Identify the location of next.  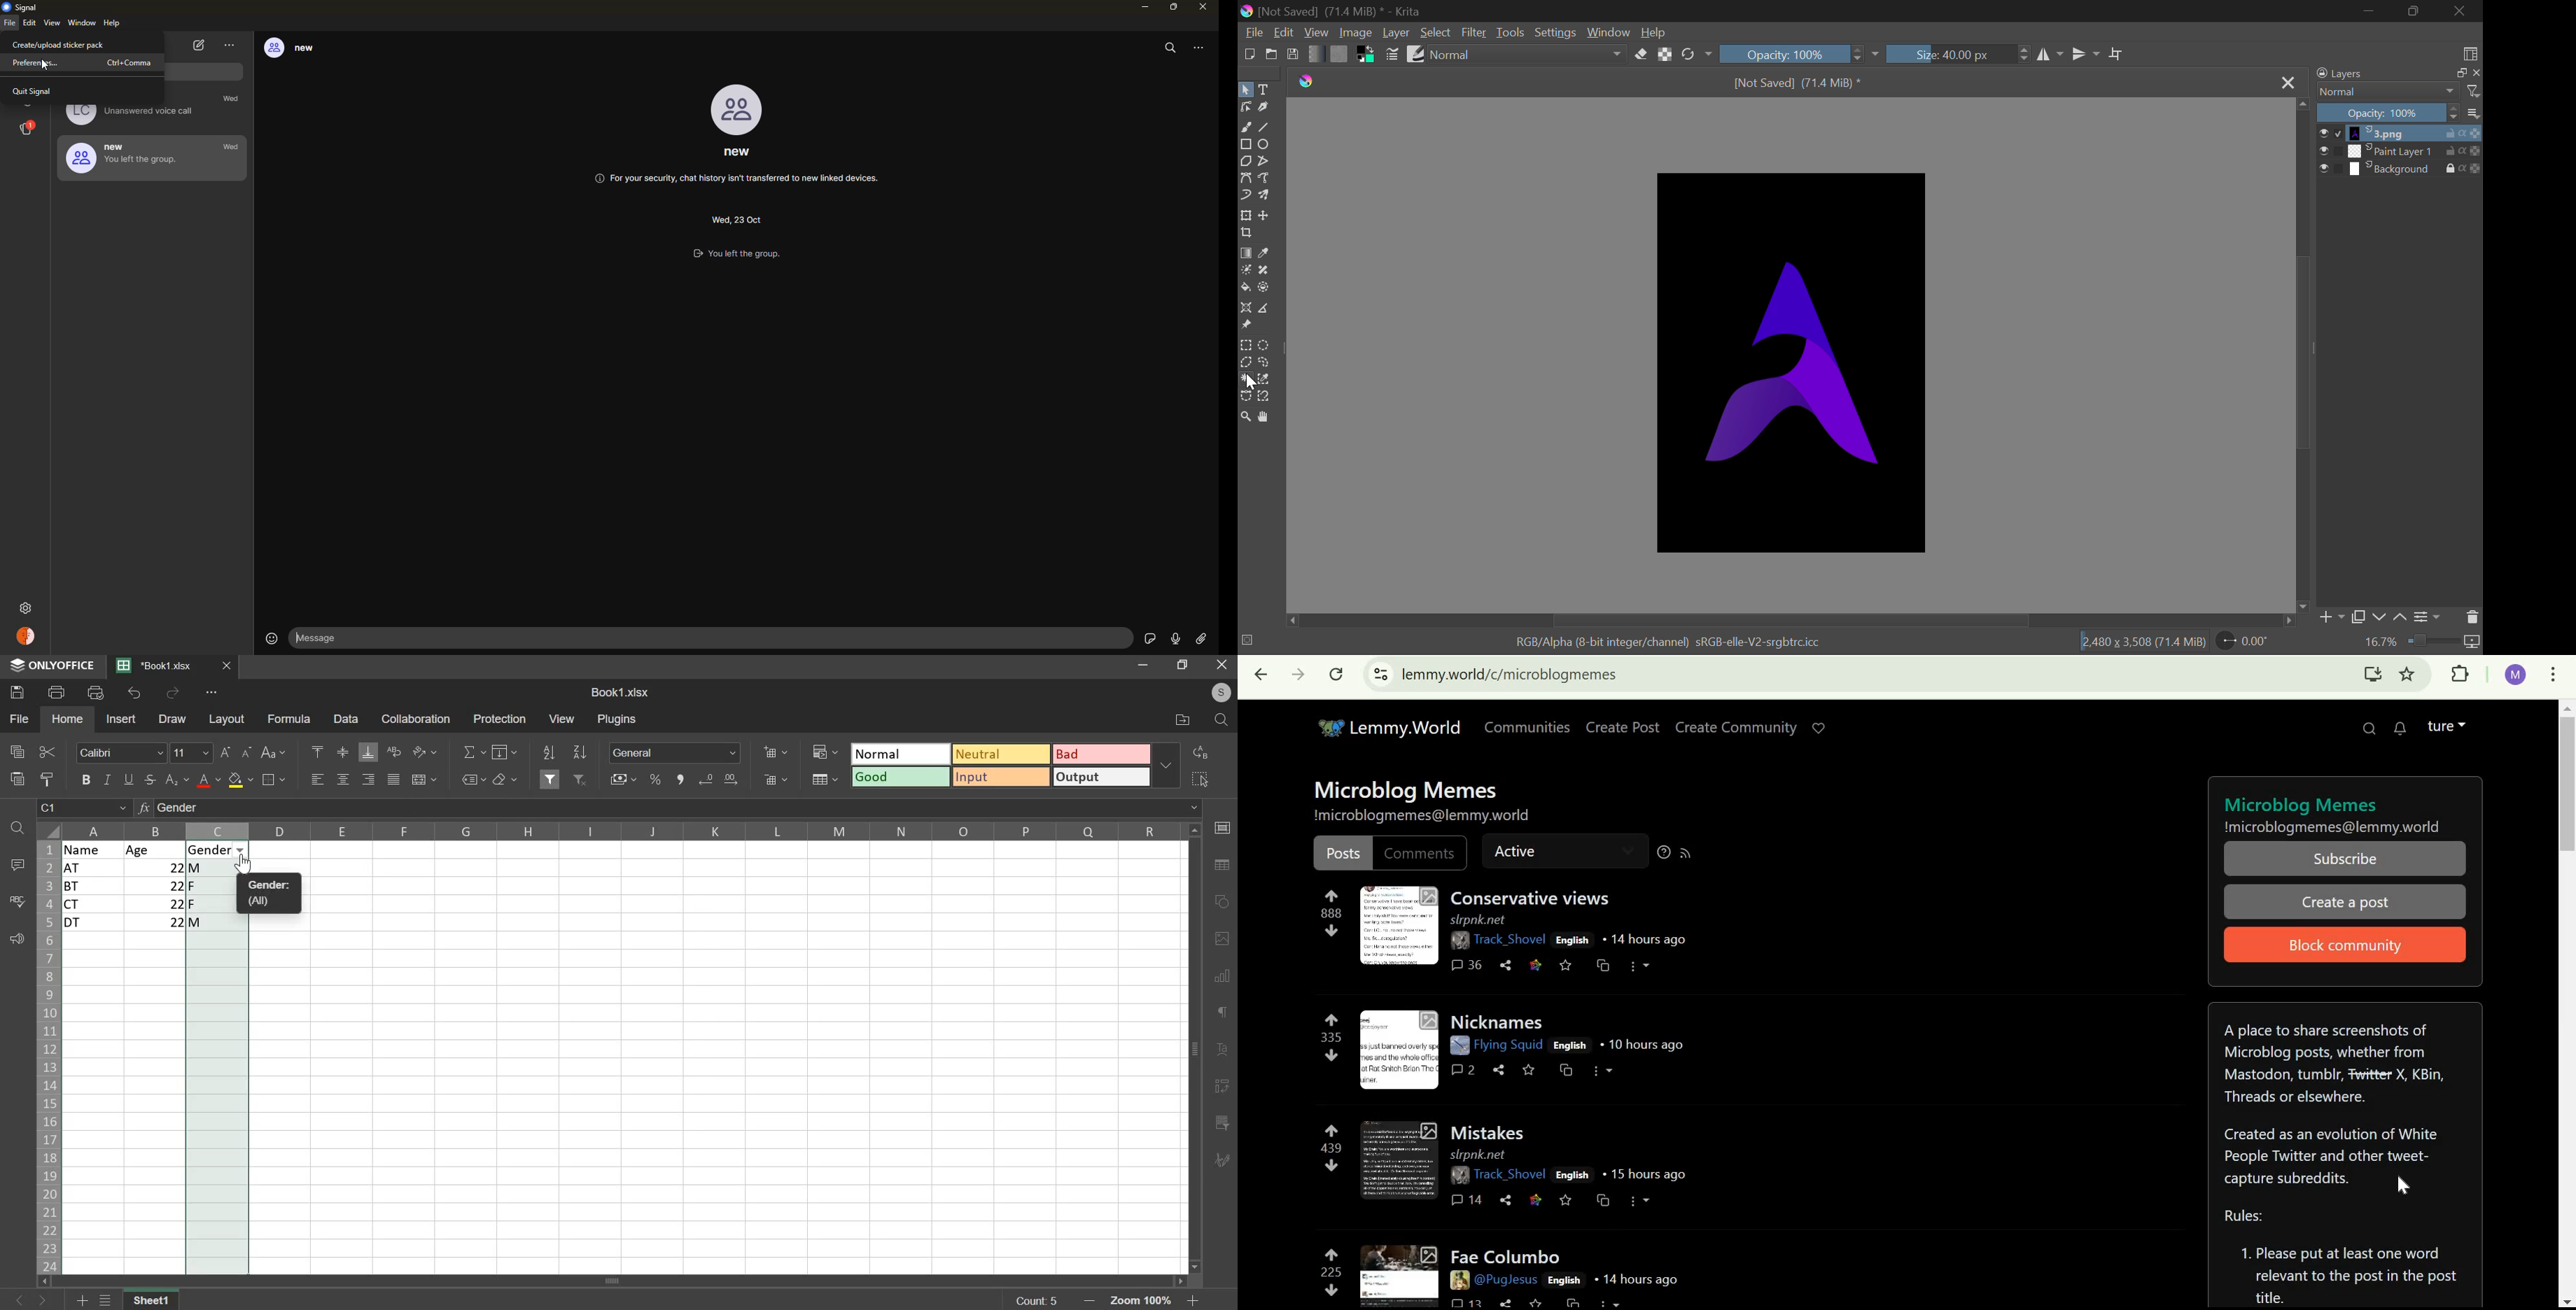
(19, 1298).